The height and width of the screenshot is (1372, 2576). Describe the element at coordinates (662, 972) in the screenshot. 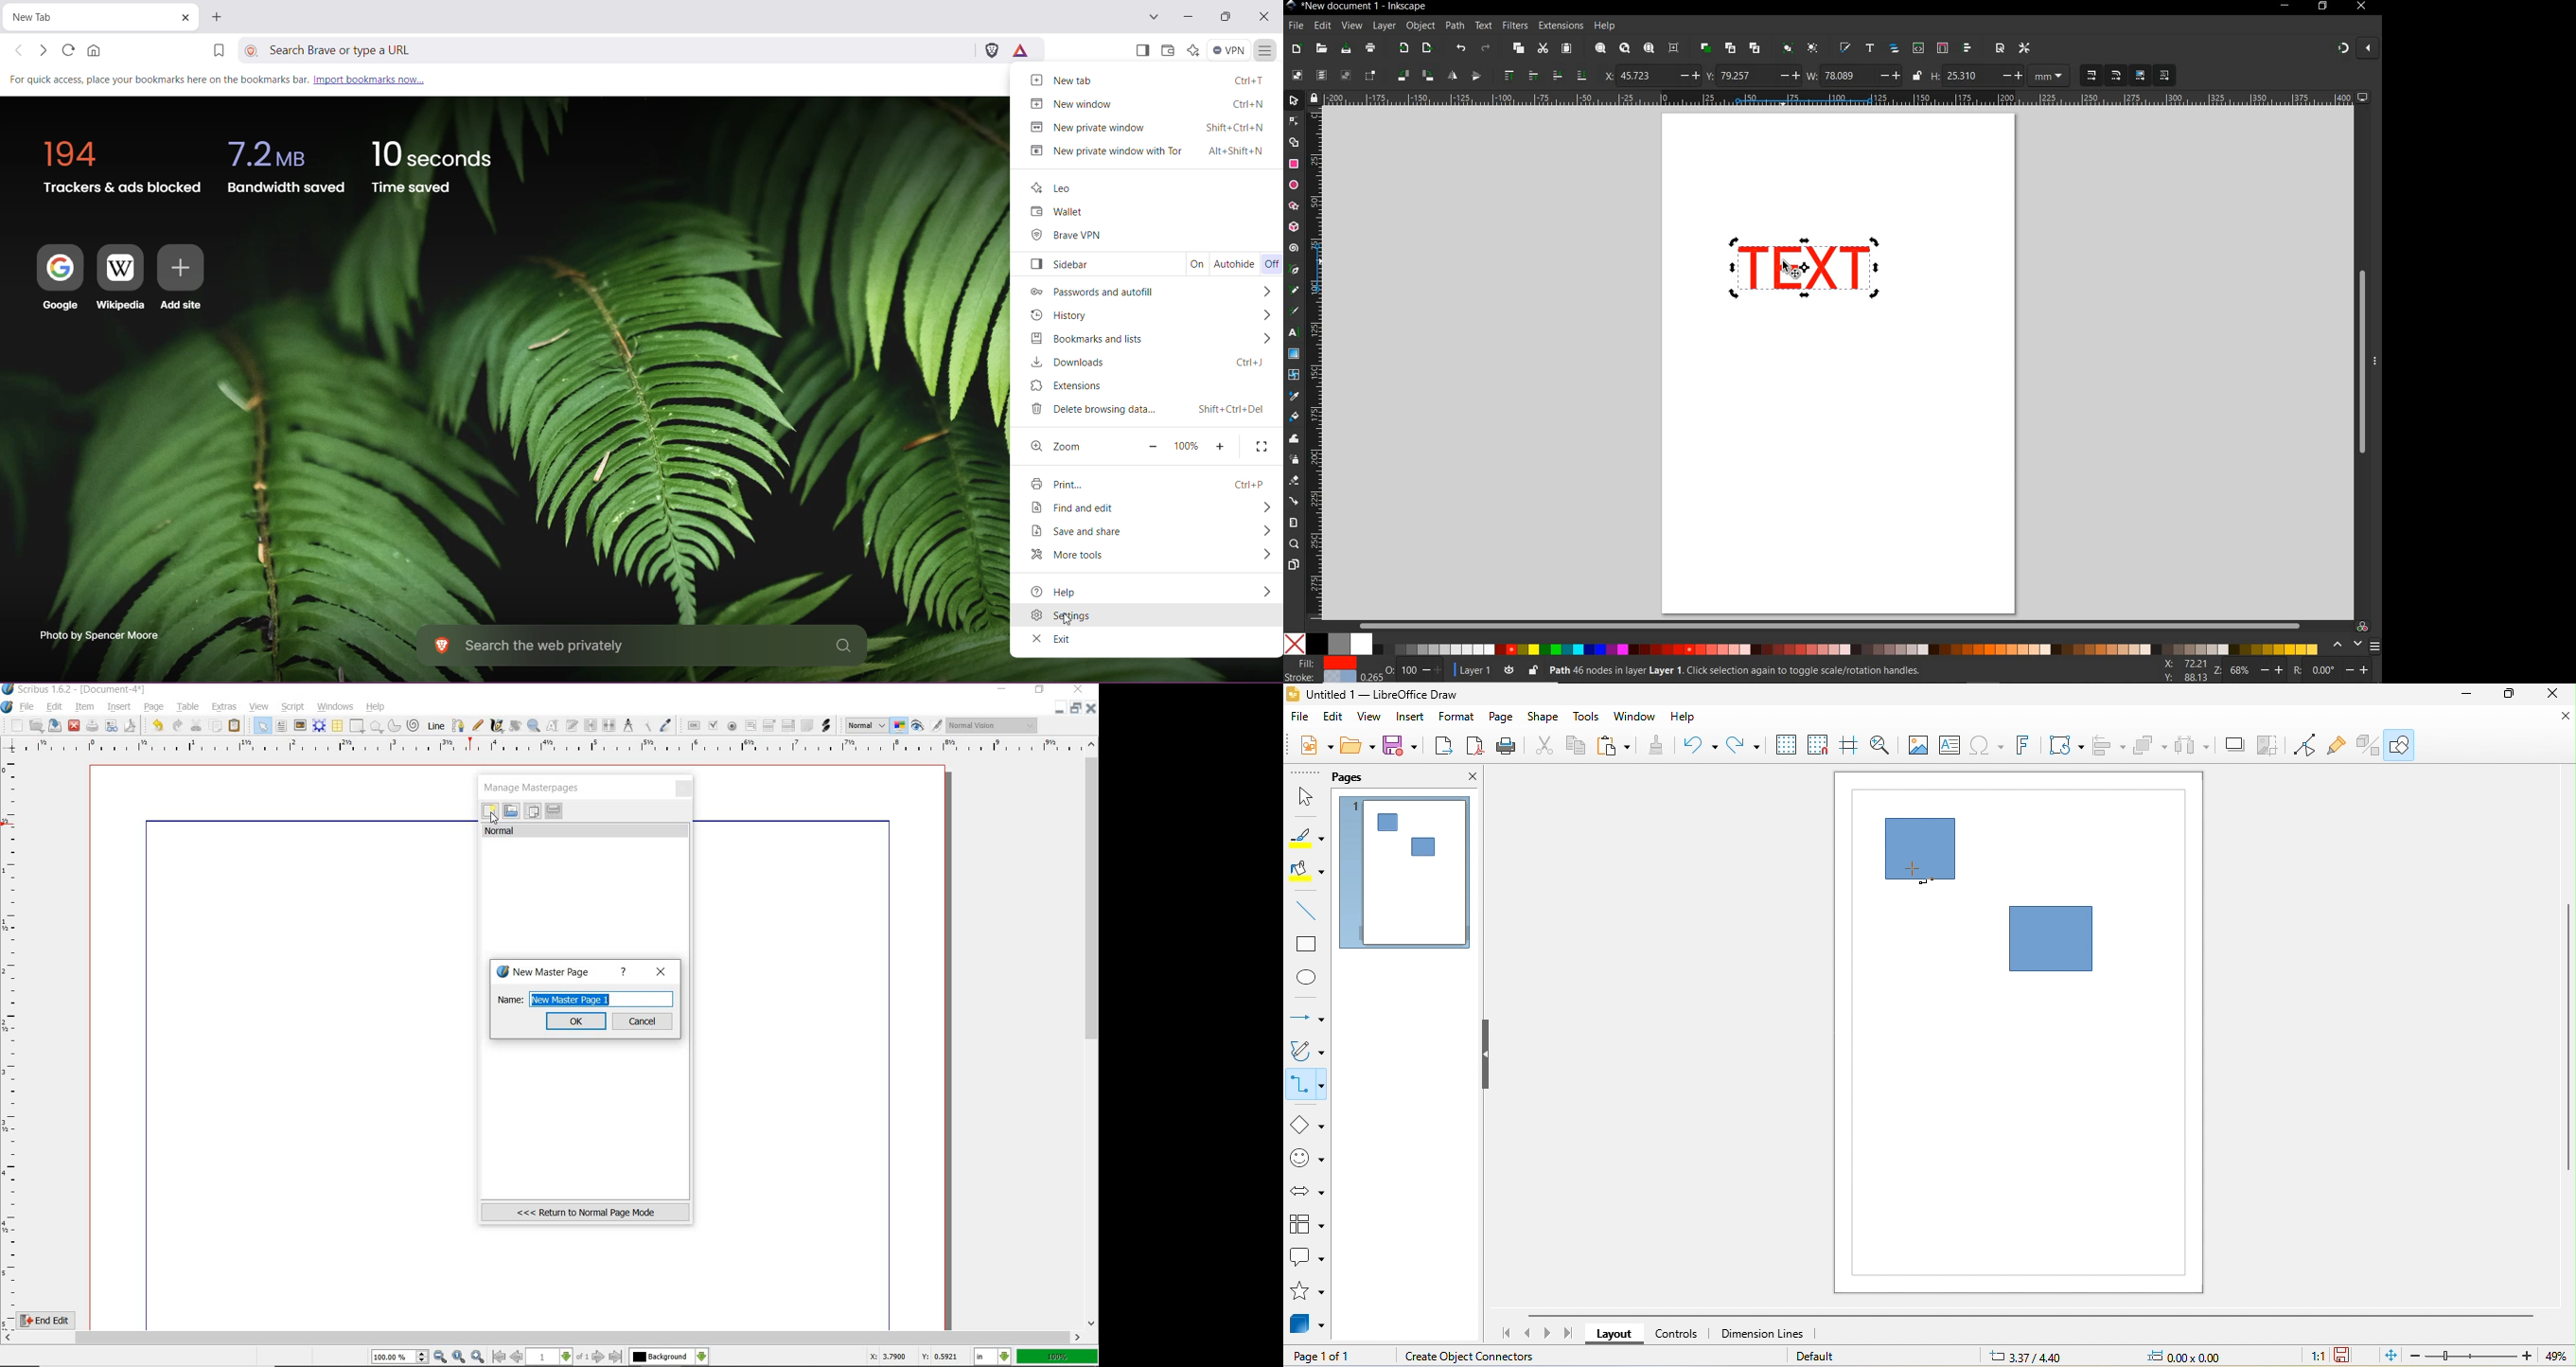

I see `close` at that location.